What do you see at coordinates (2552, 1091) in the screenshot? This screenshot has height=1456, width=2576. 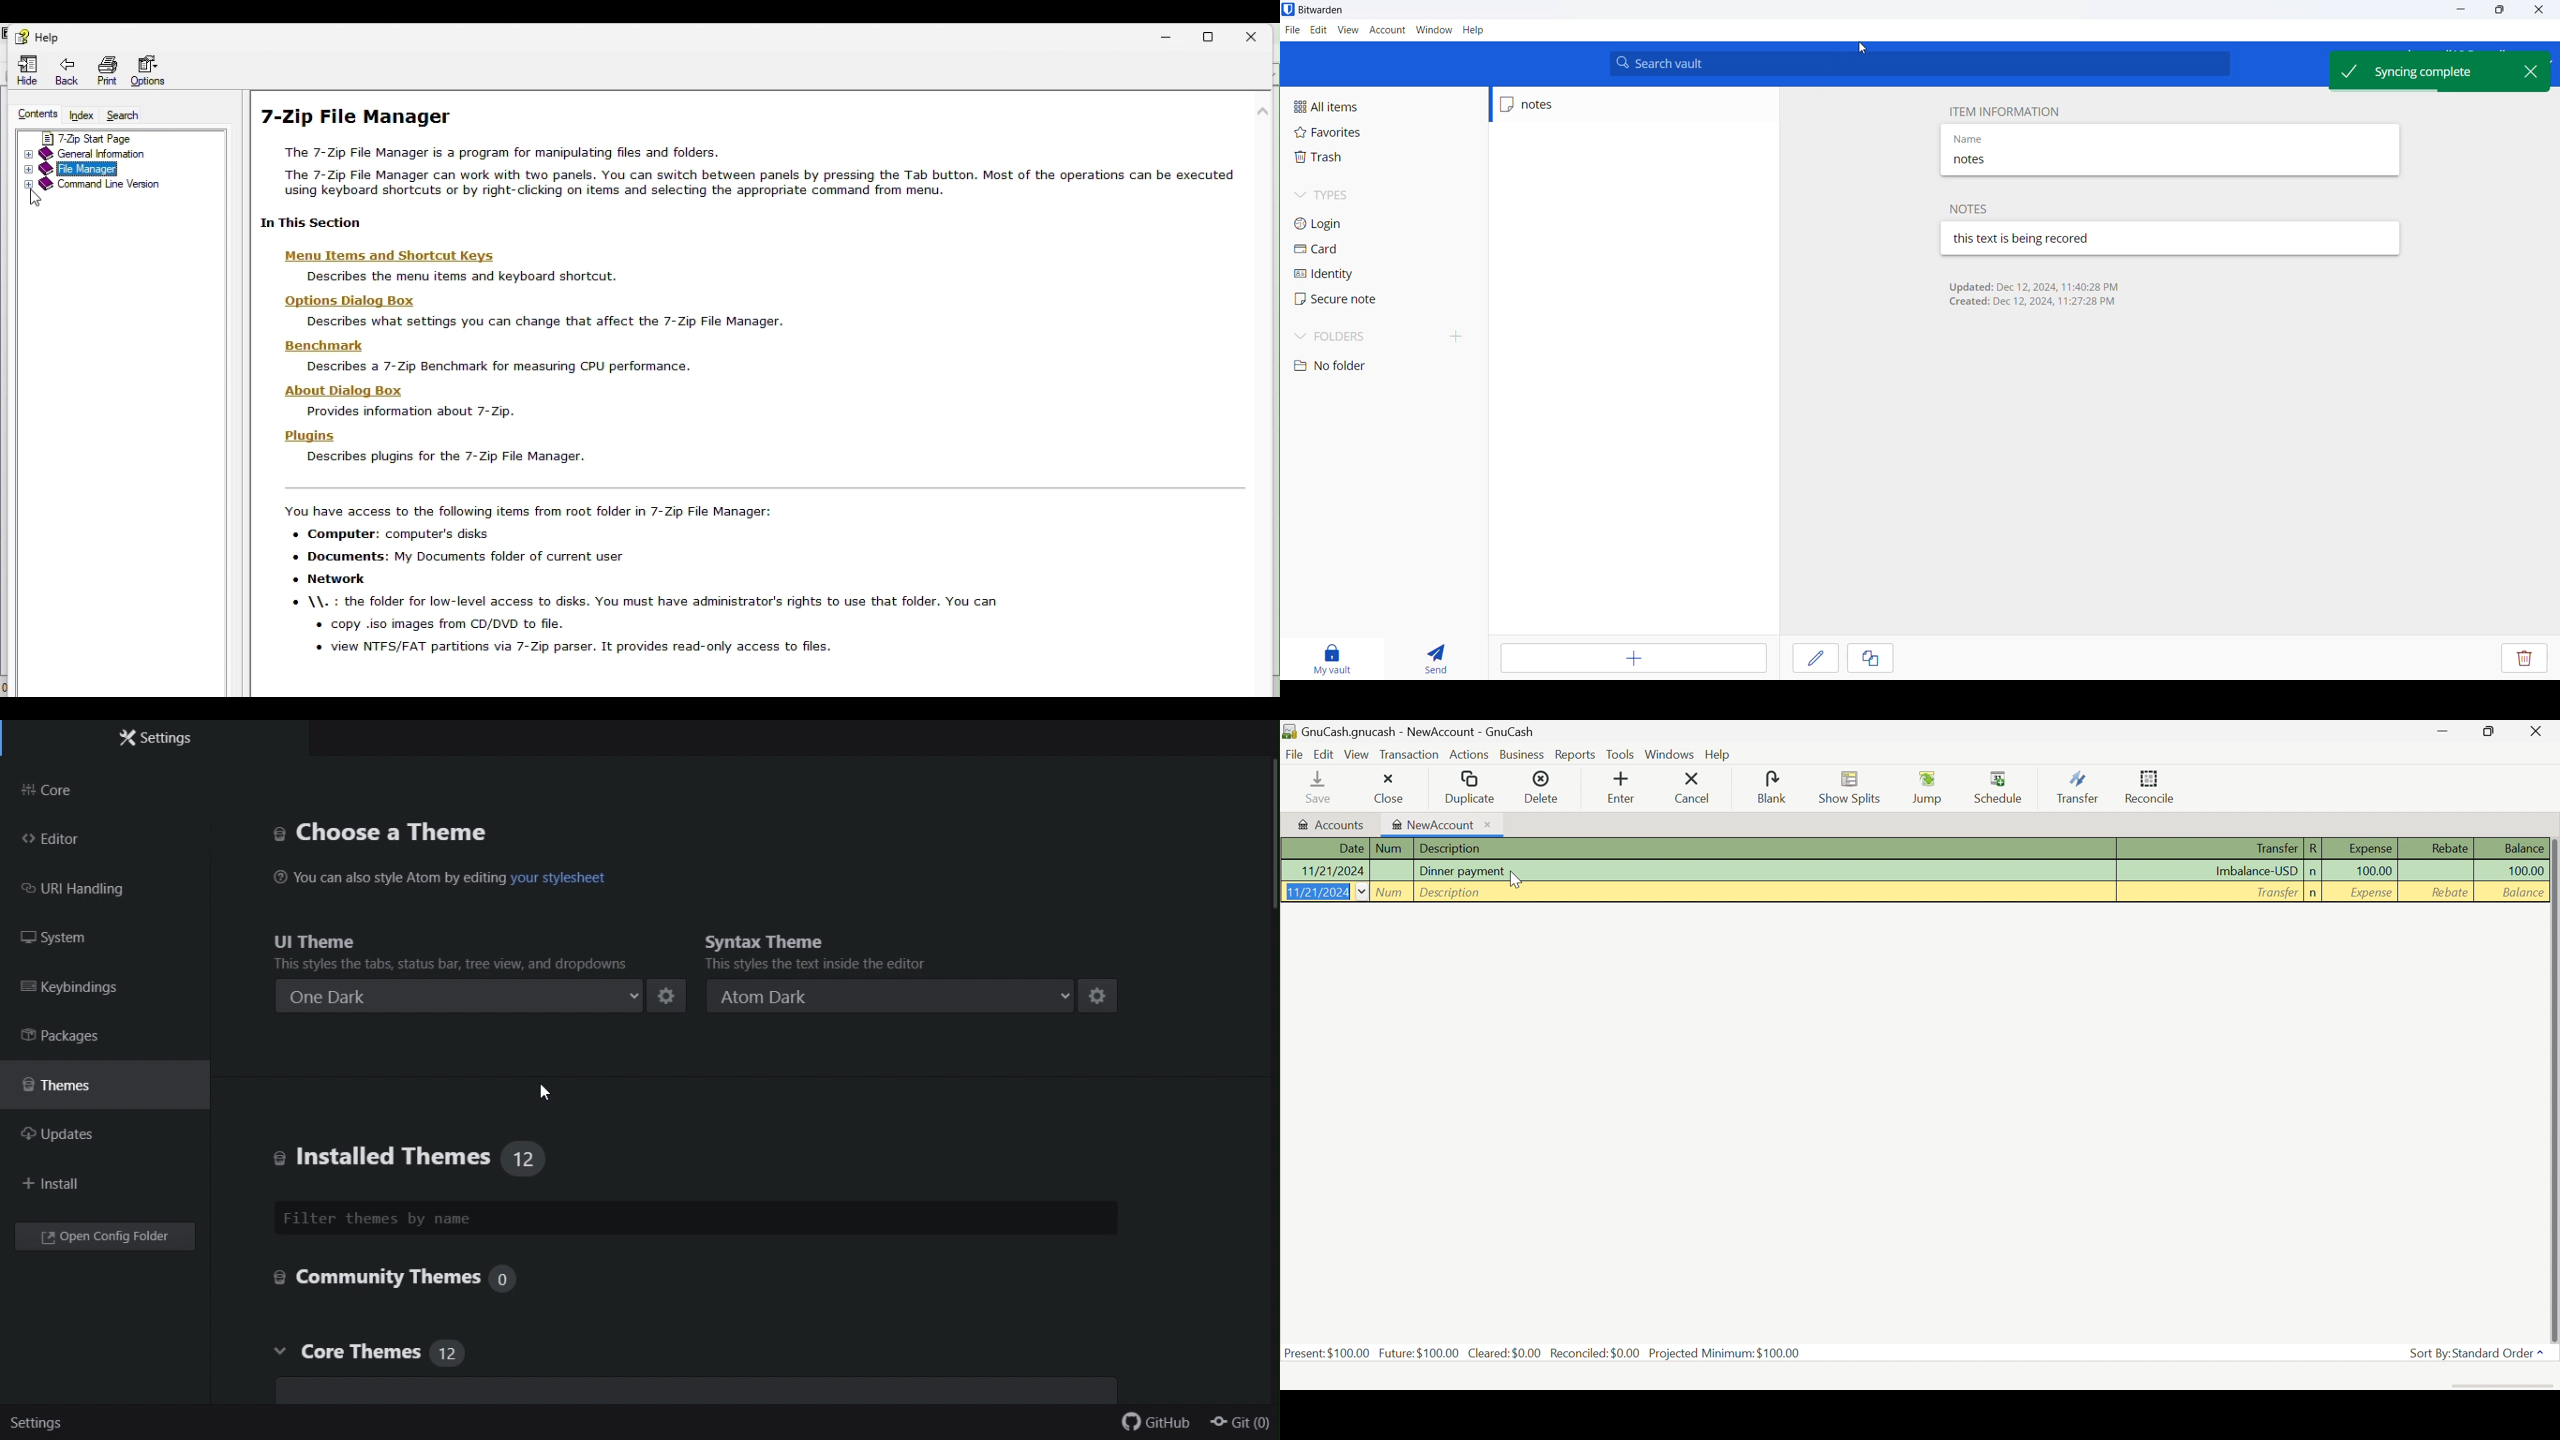 I see `scroll bar` at bounding box center [2552, 1091].